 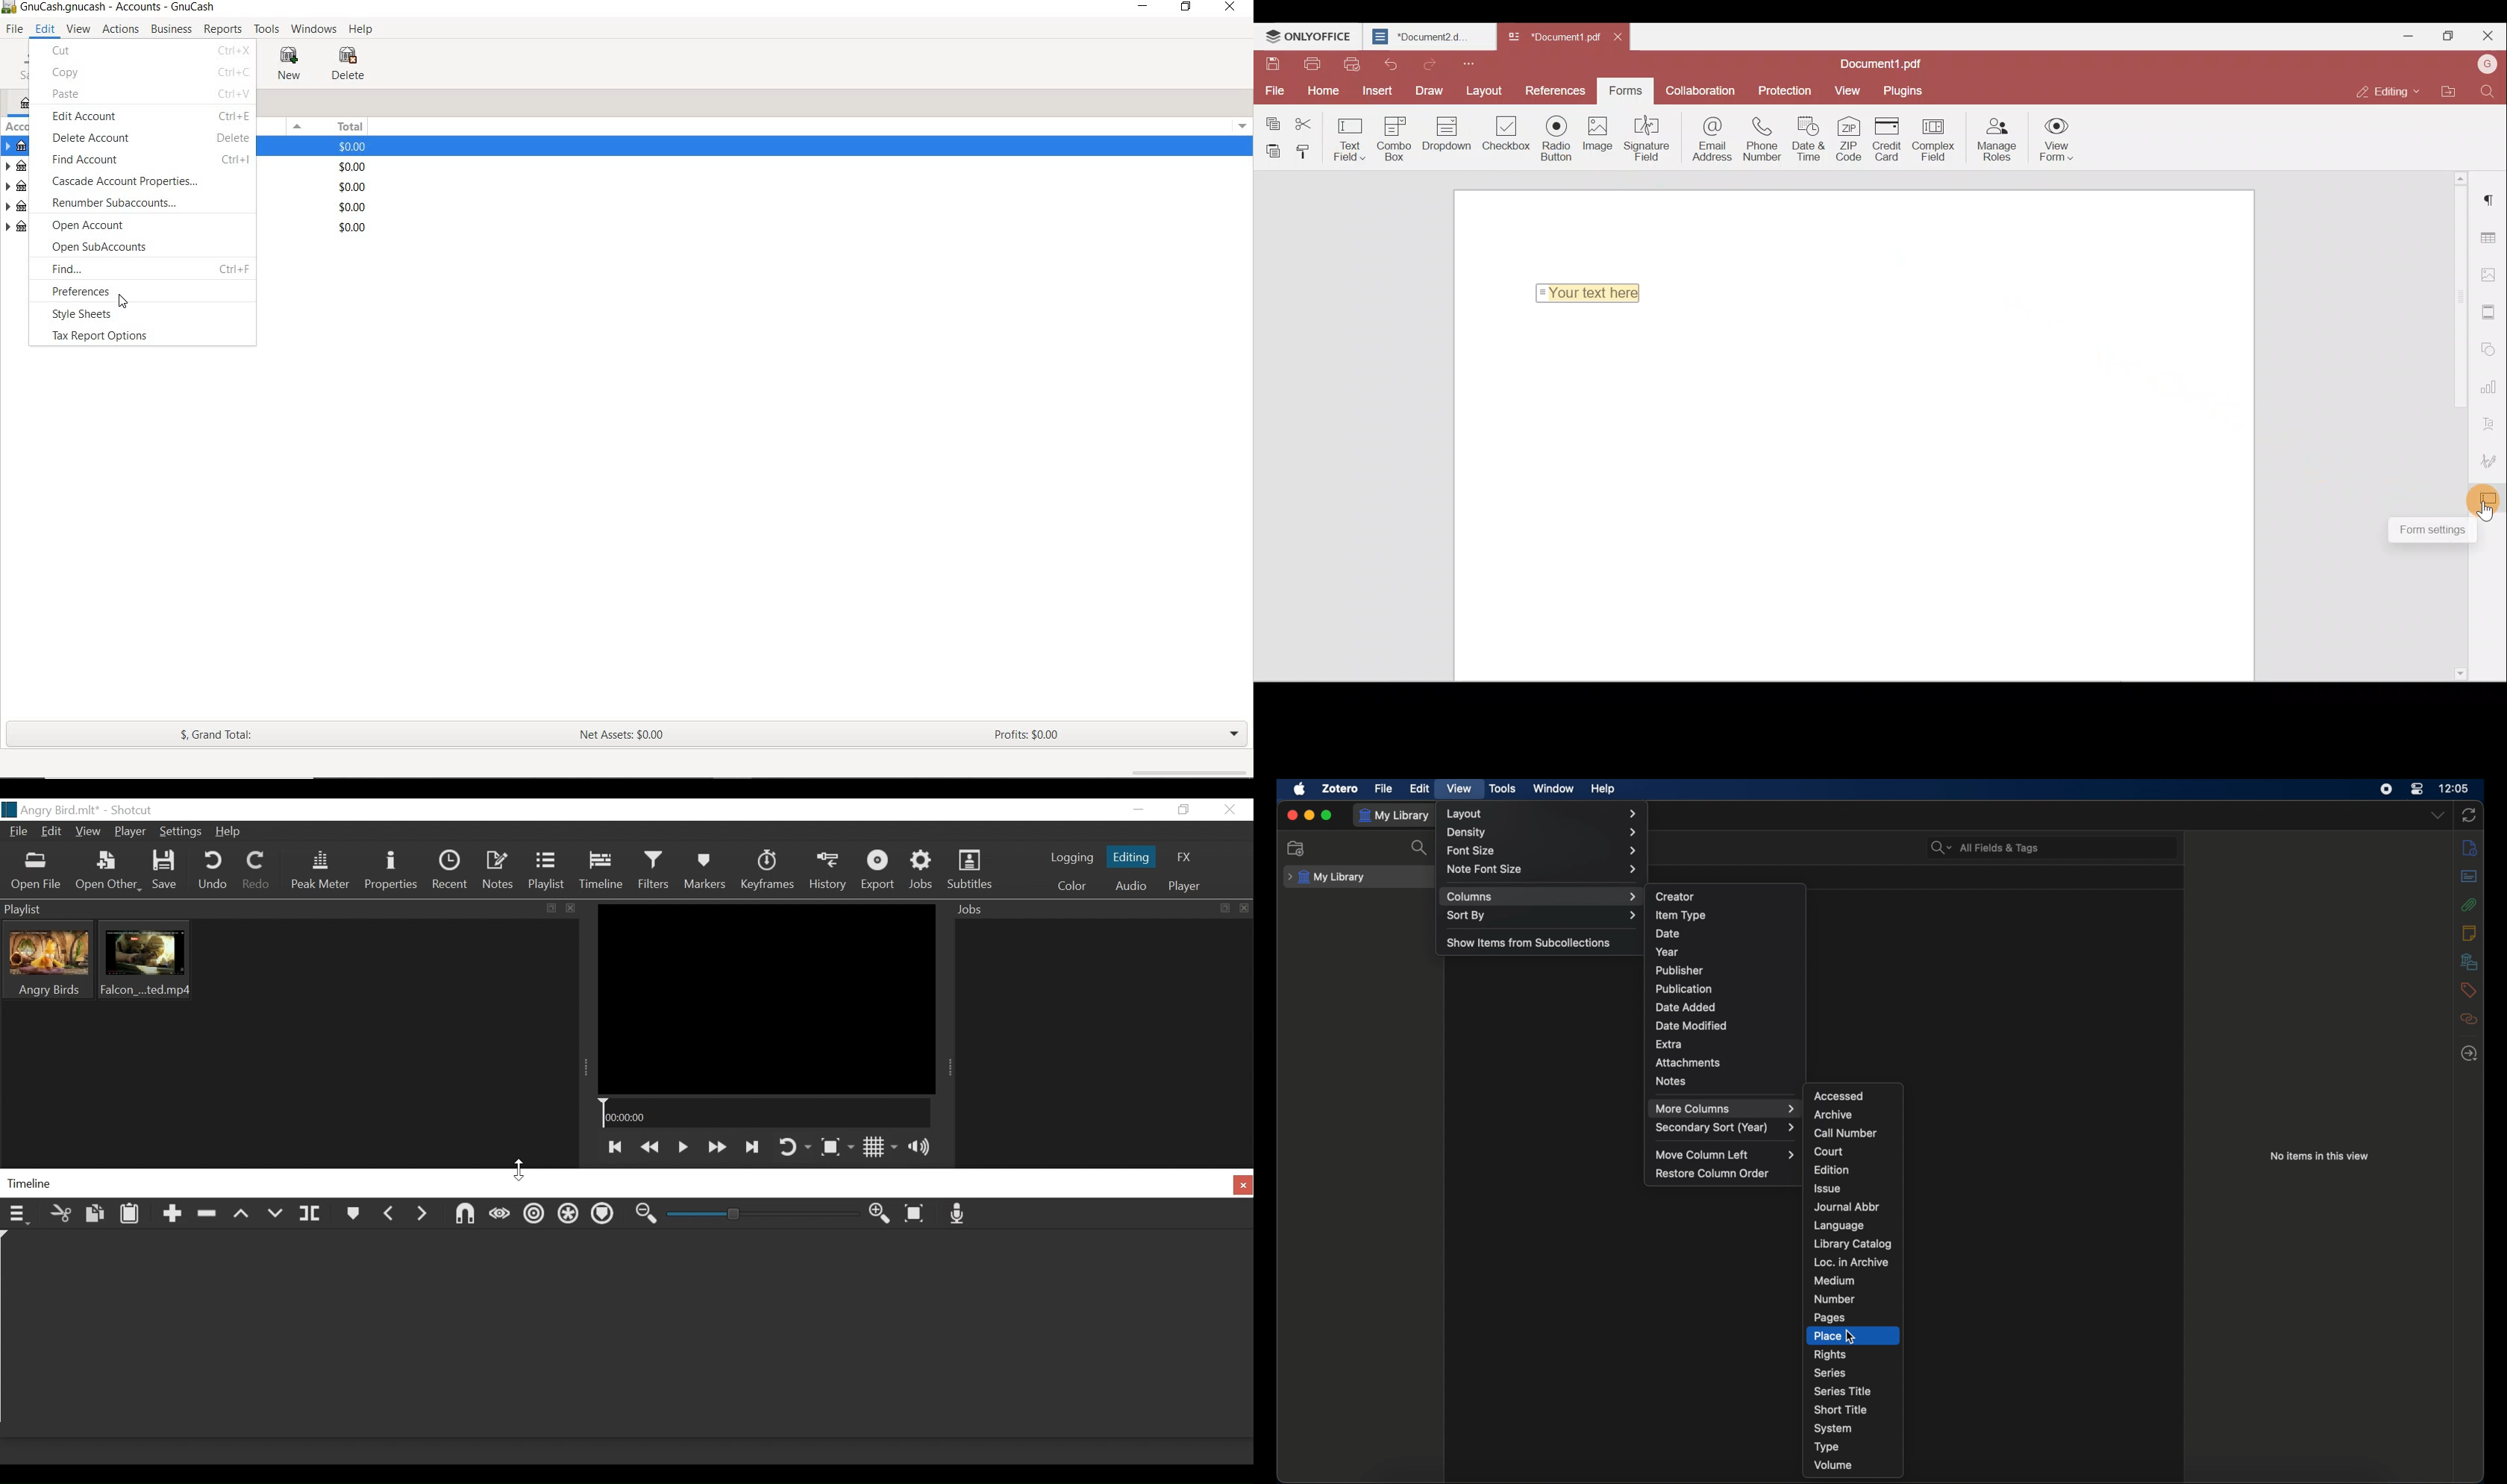 What do you see at coordinates (1676, 896) in the screenshot?
I see `creator` at bounding box center [1676, 896].